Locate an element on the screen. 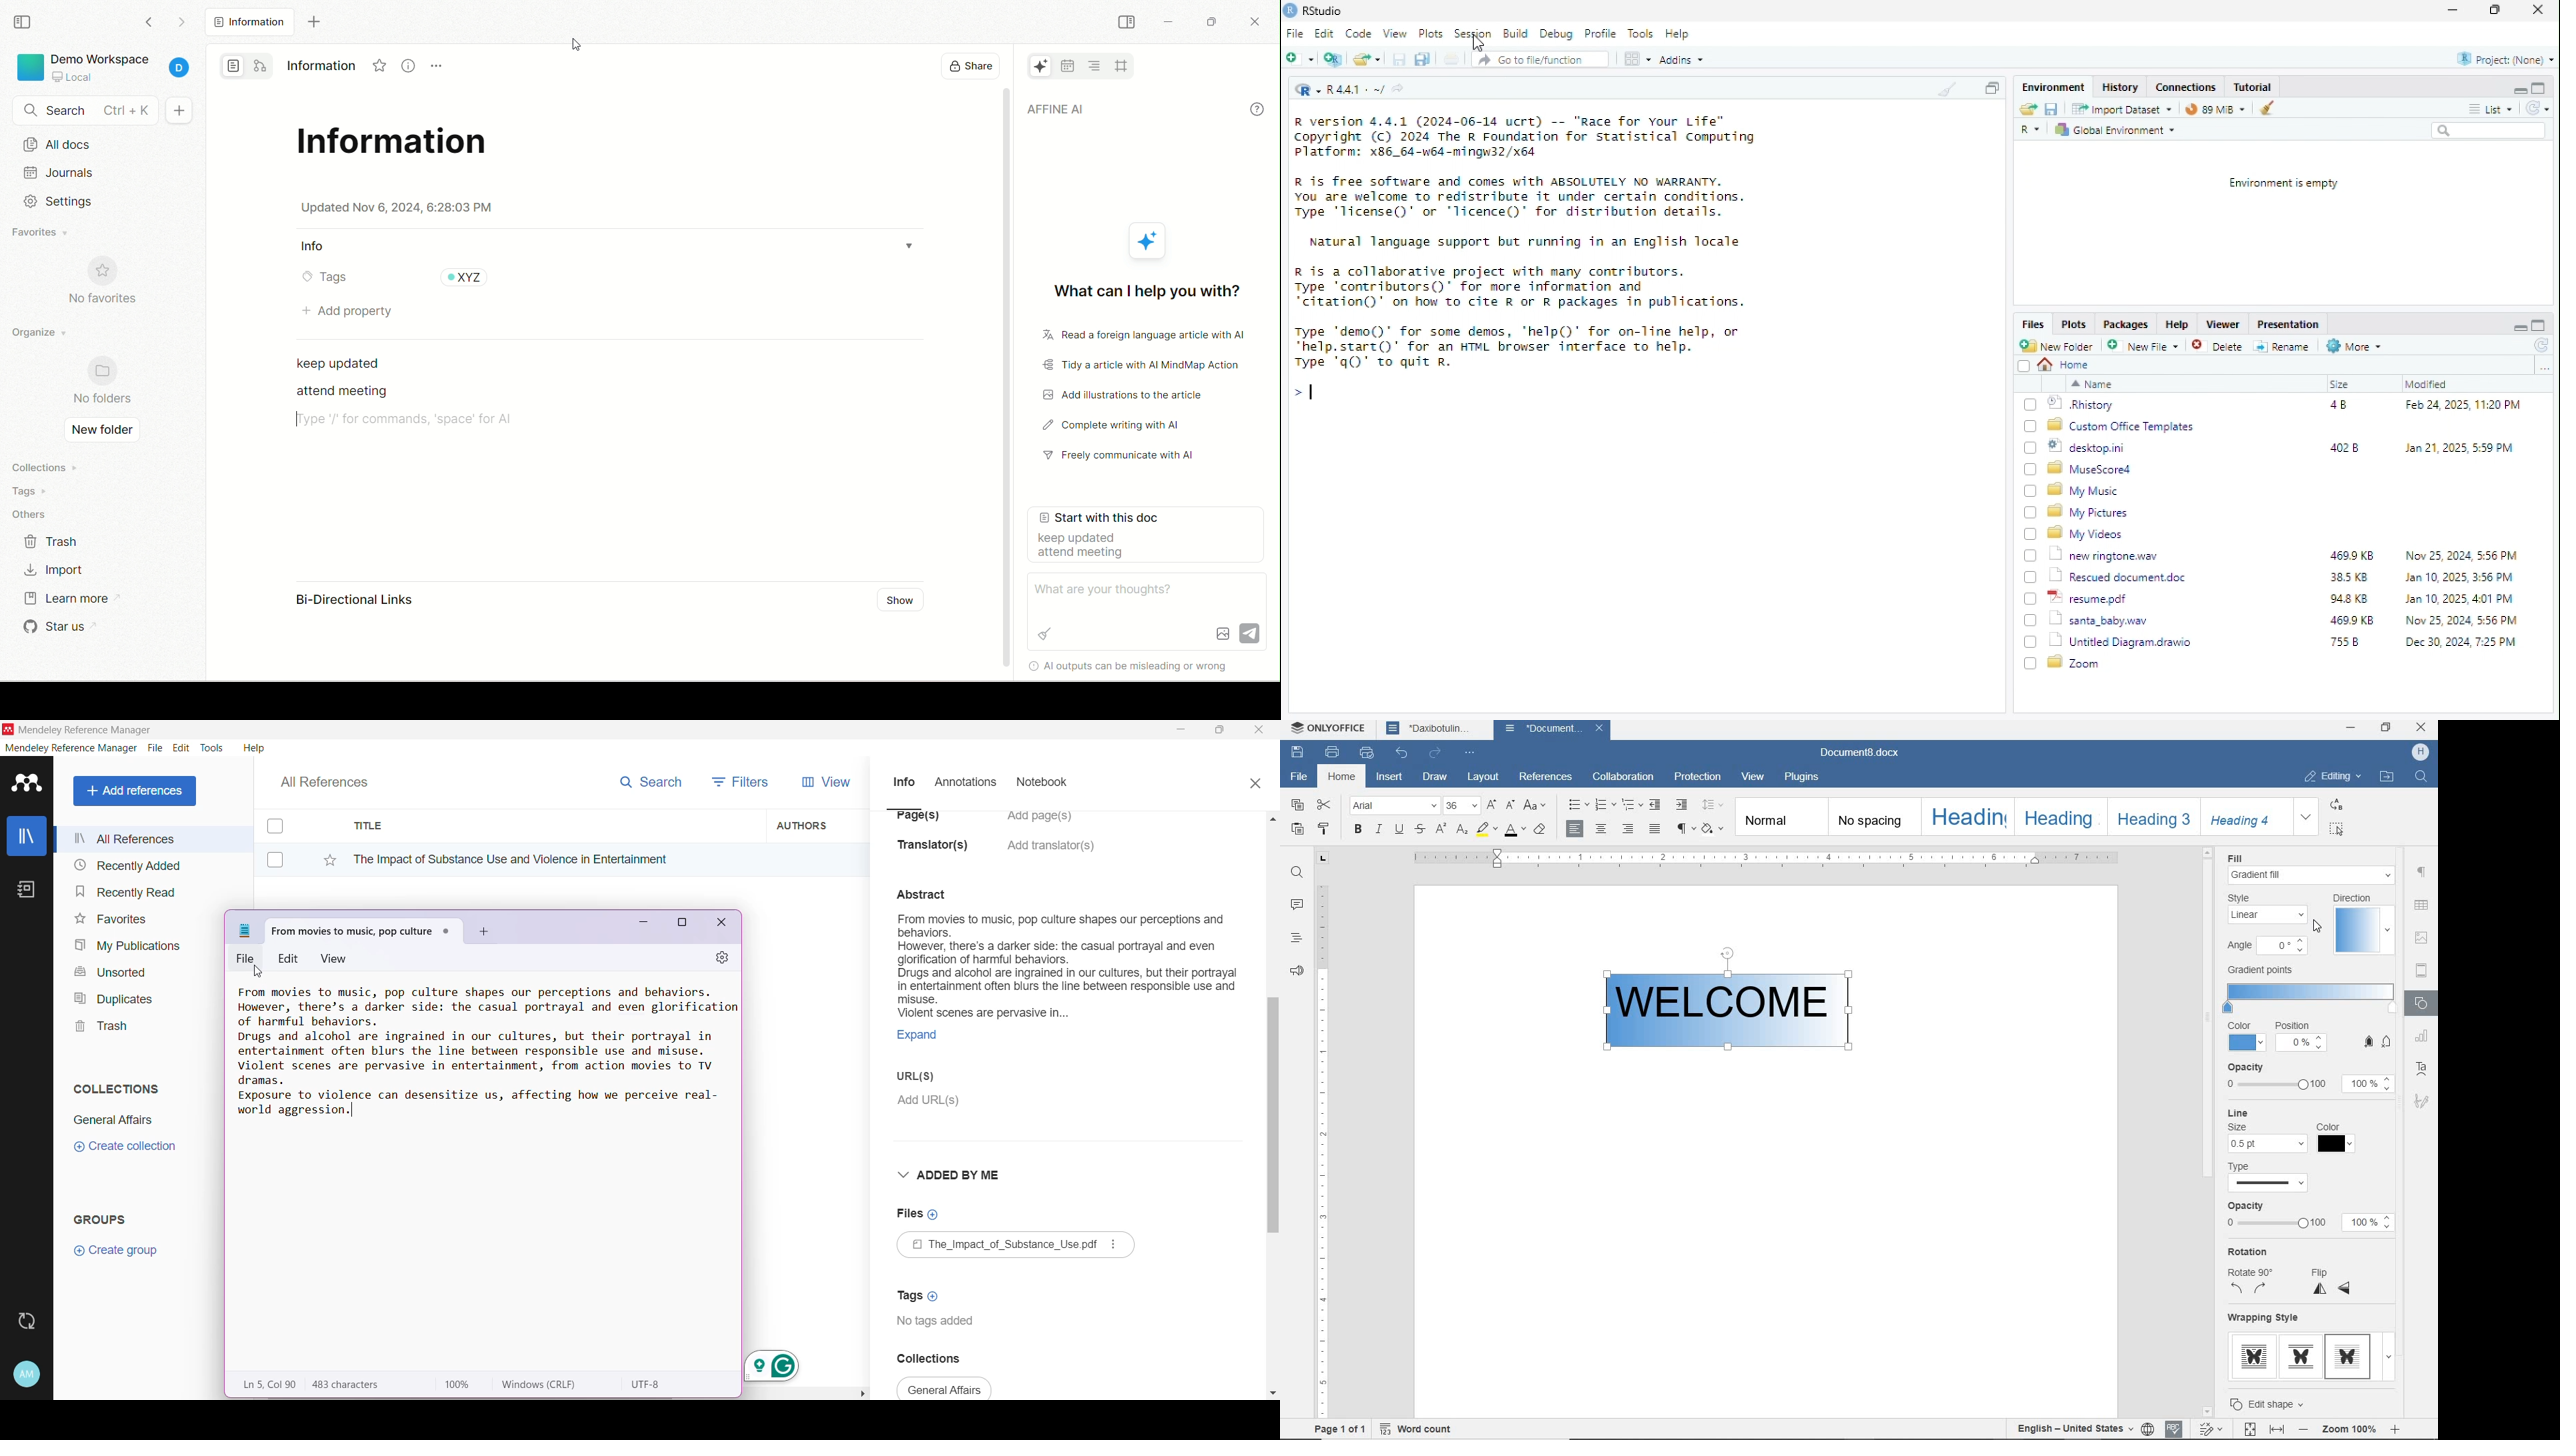 This screenshot has height=1456, width=2576. Click to Add to Favorites is located at coordinates (323, 857).